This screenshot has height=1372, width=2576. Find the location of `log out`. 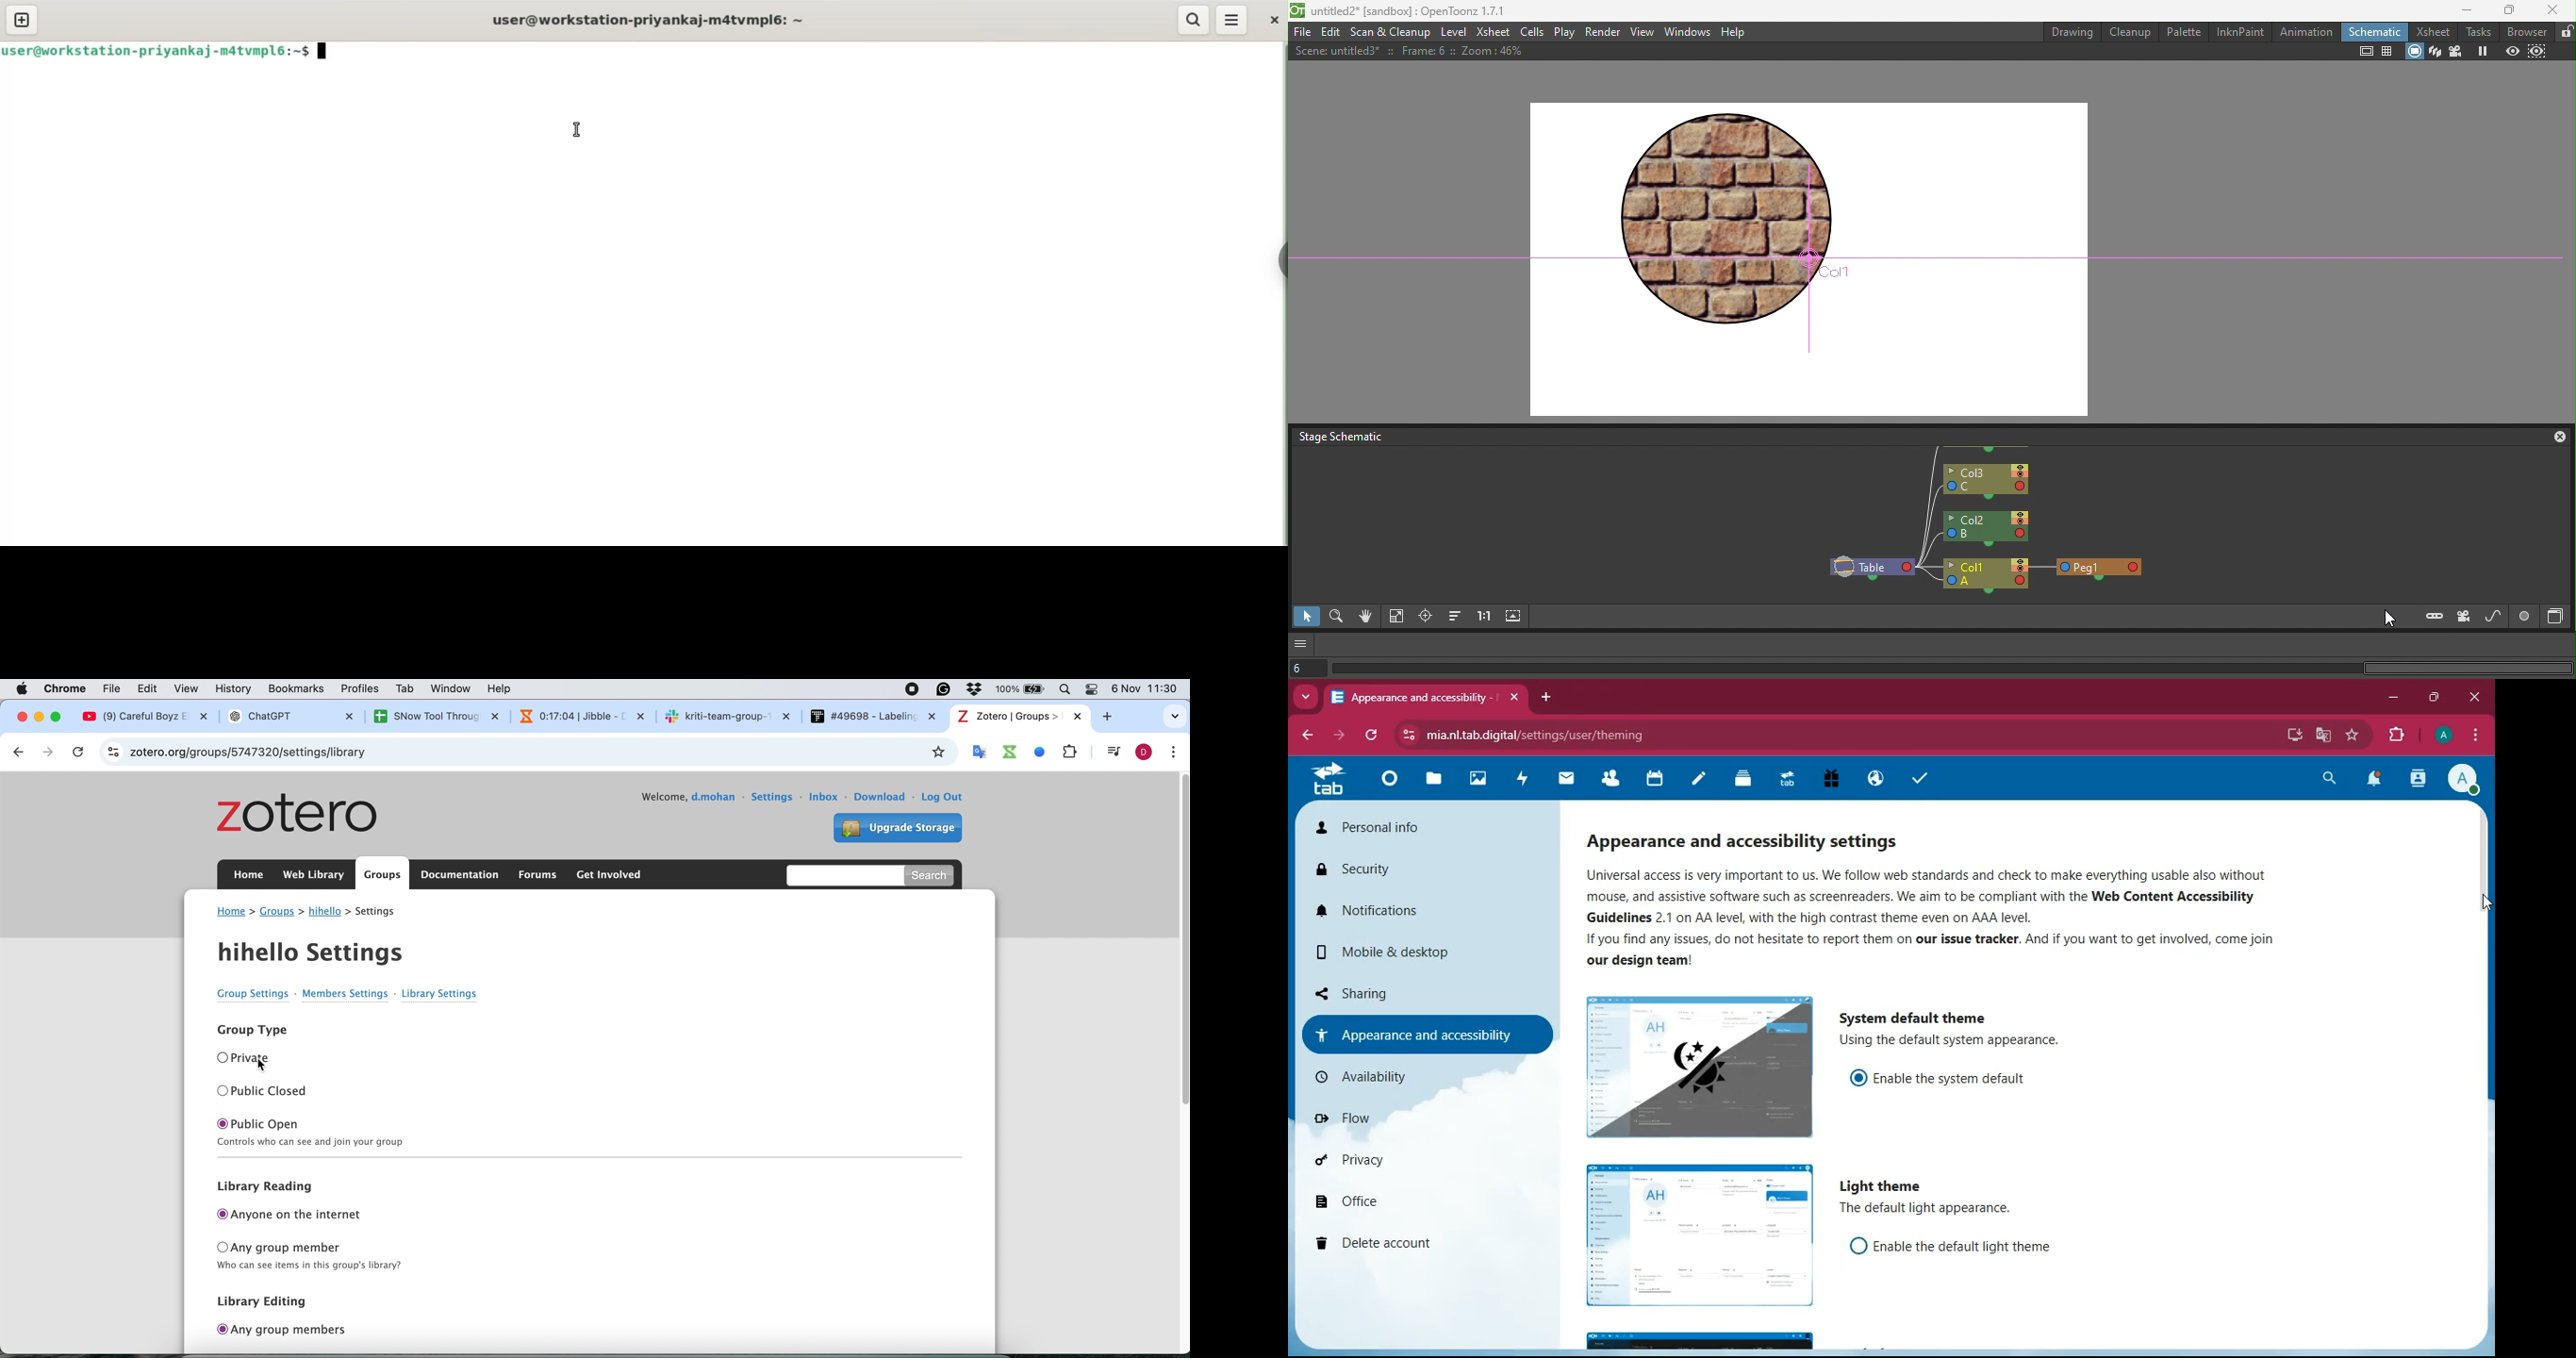

log out is located at coordinates (948, 798).